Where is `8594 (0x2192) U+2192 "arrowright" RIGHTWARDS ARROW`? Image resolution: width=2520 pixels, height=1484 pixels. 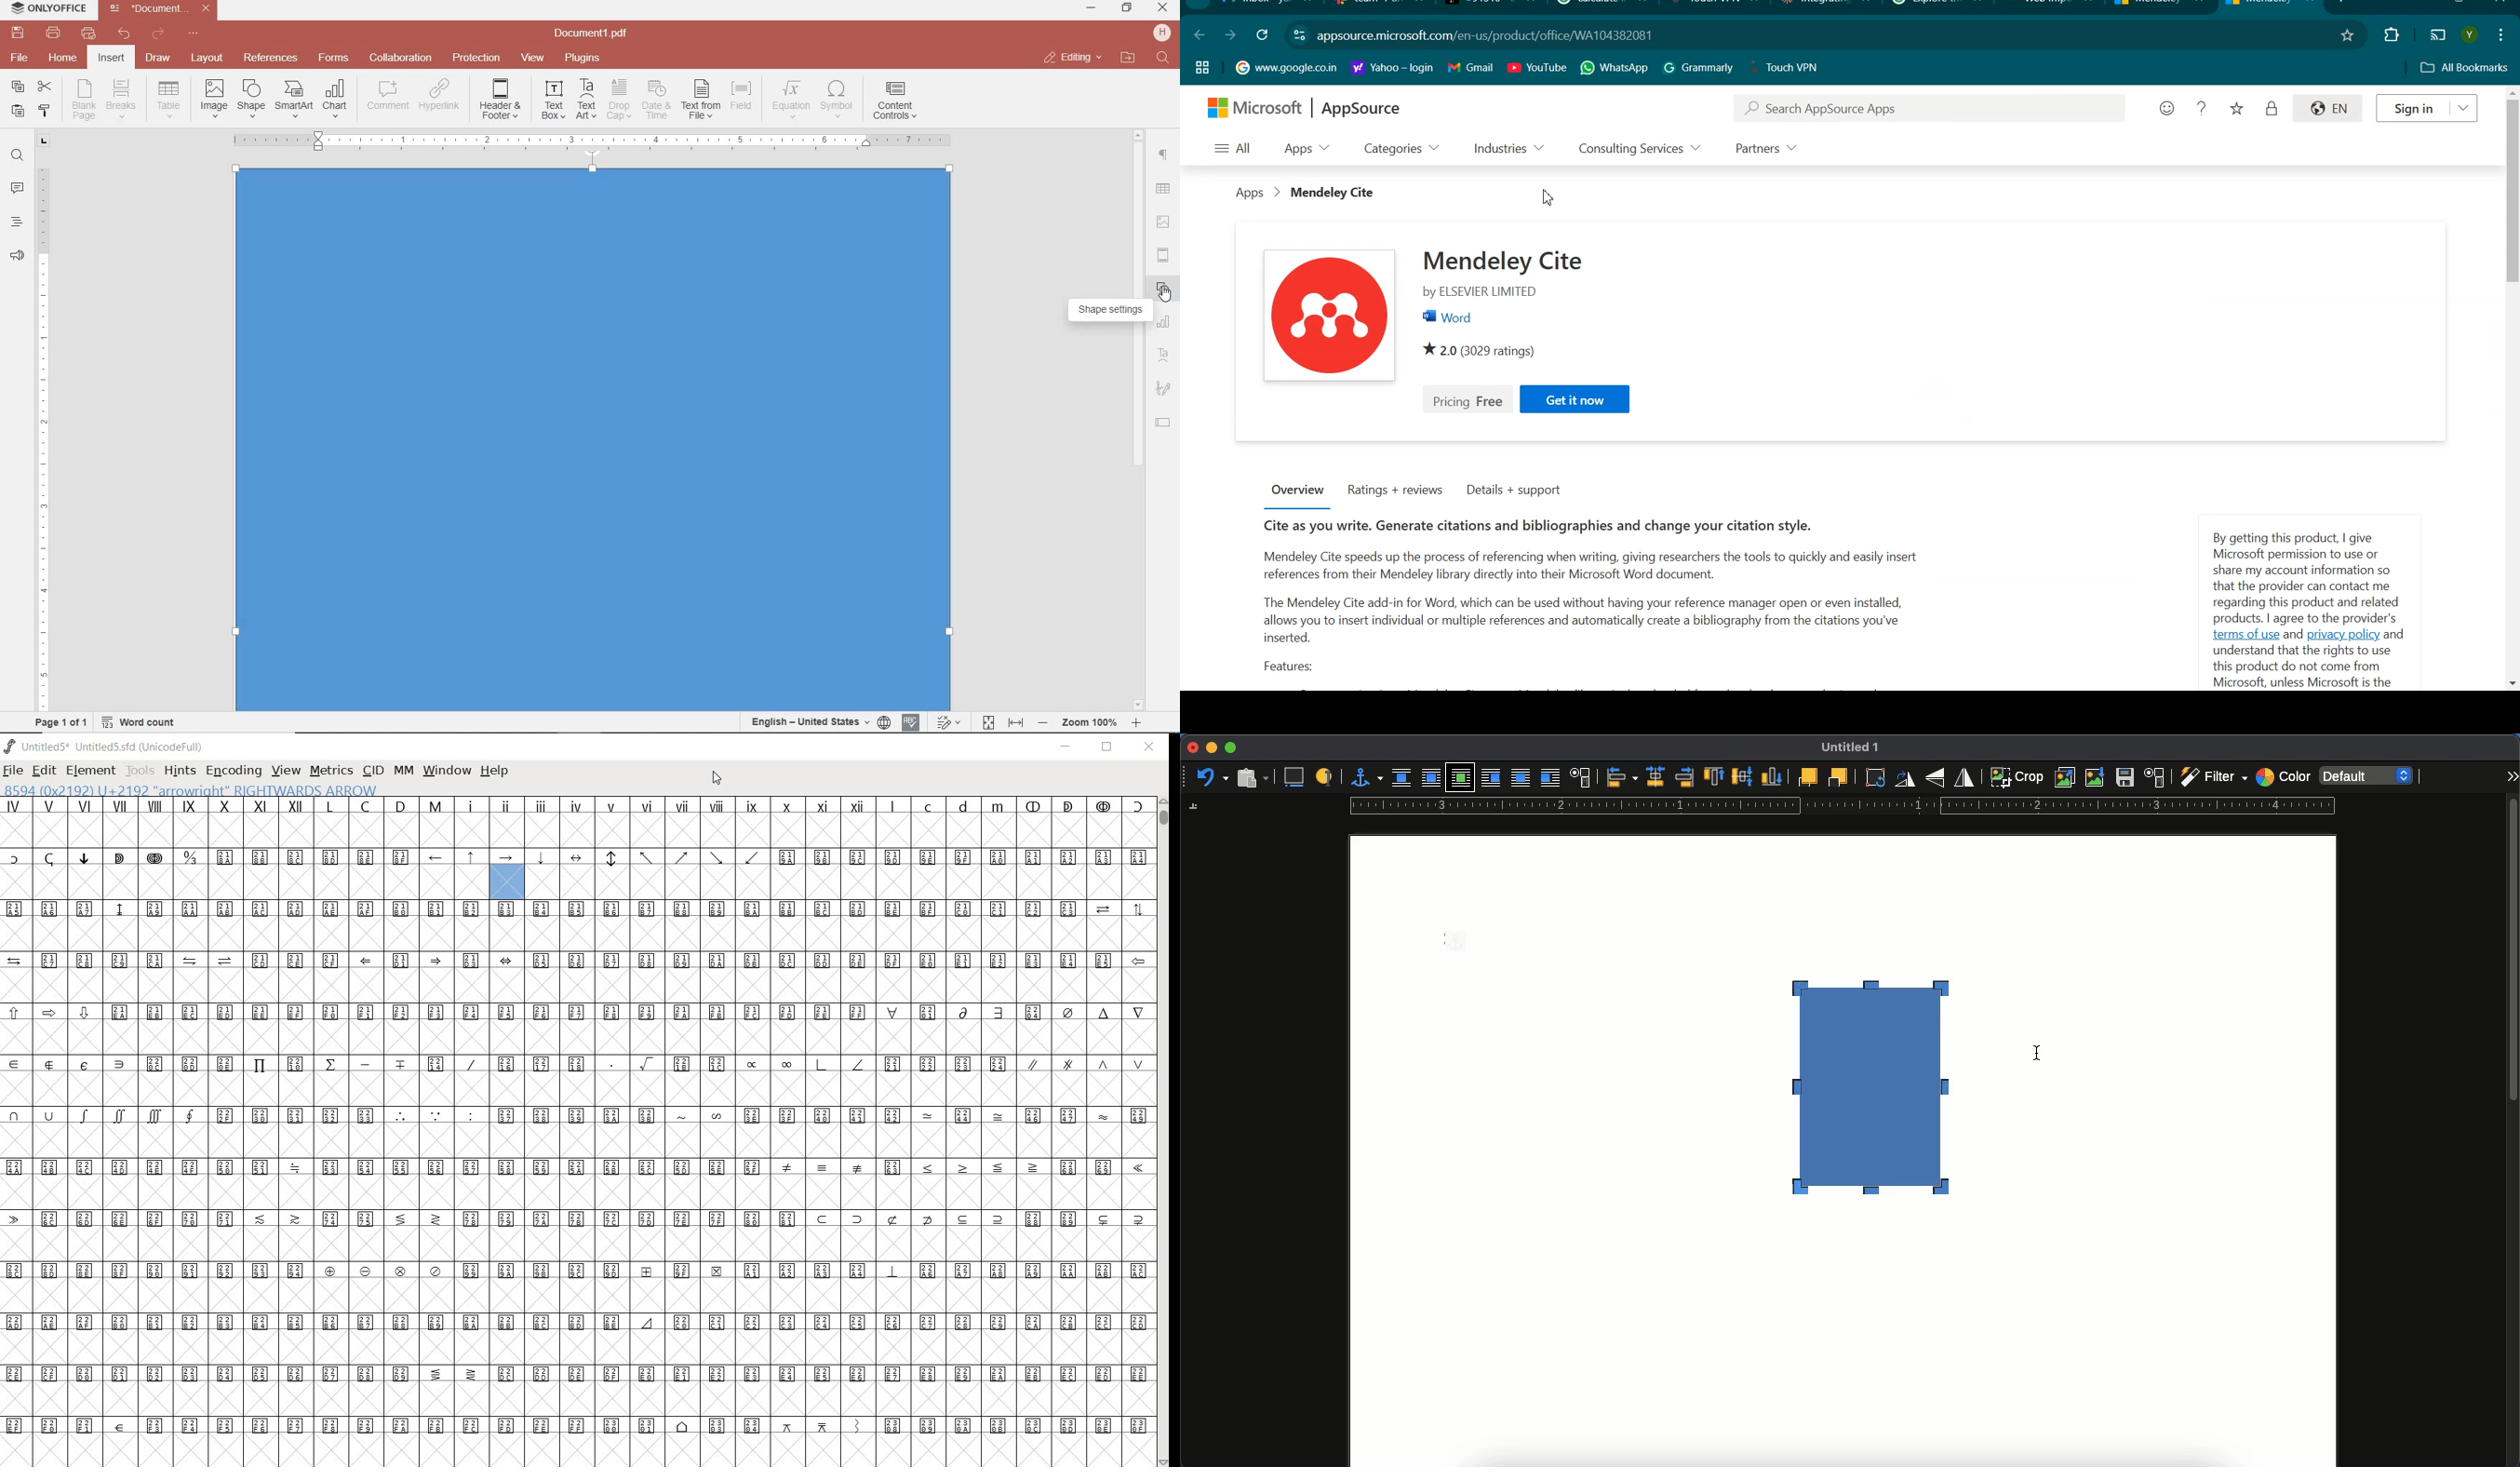
8594 (0x2192) U+2192 "arrowright" RIGHTWARDS ARROW is located at coordinates (191, 789).